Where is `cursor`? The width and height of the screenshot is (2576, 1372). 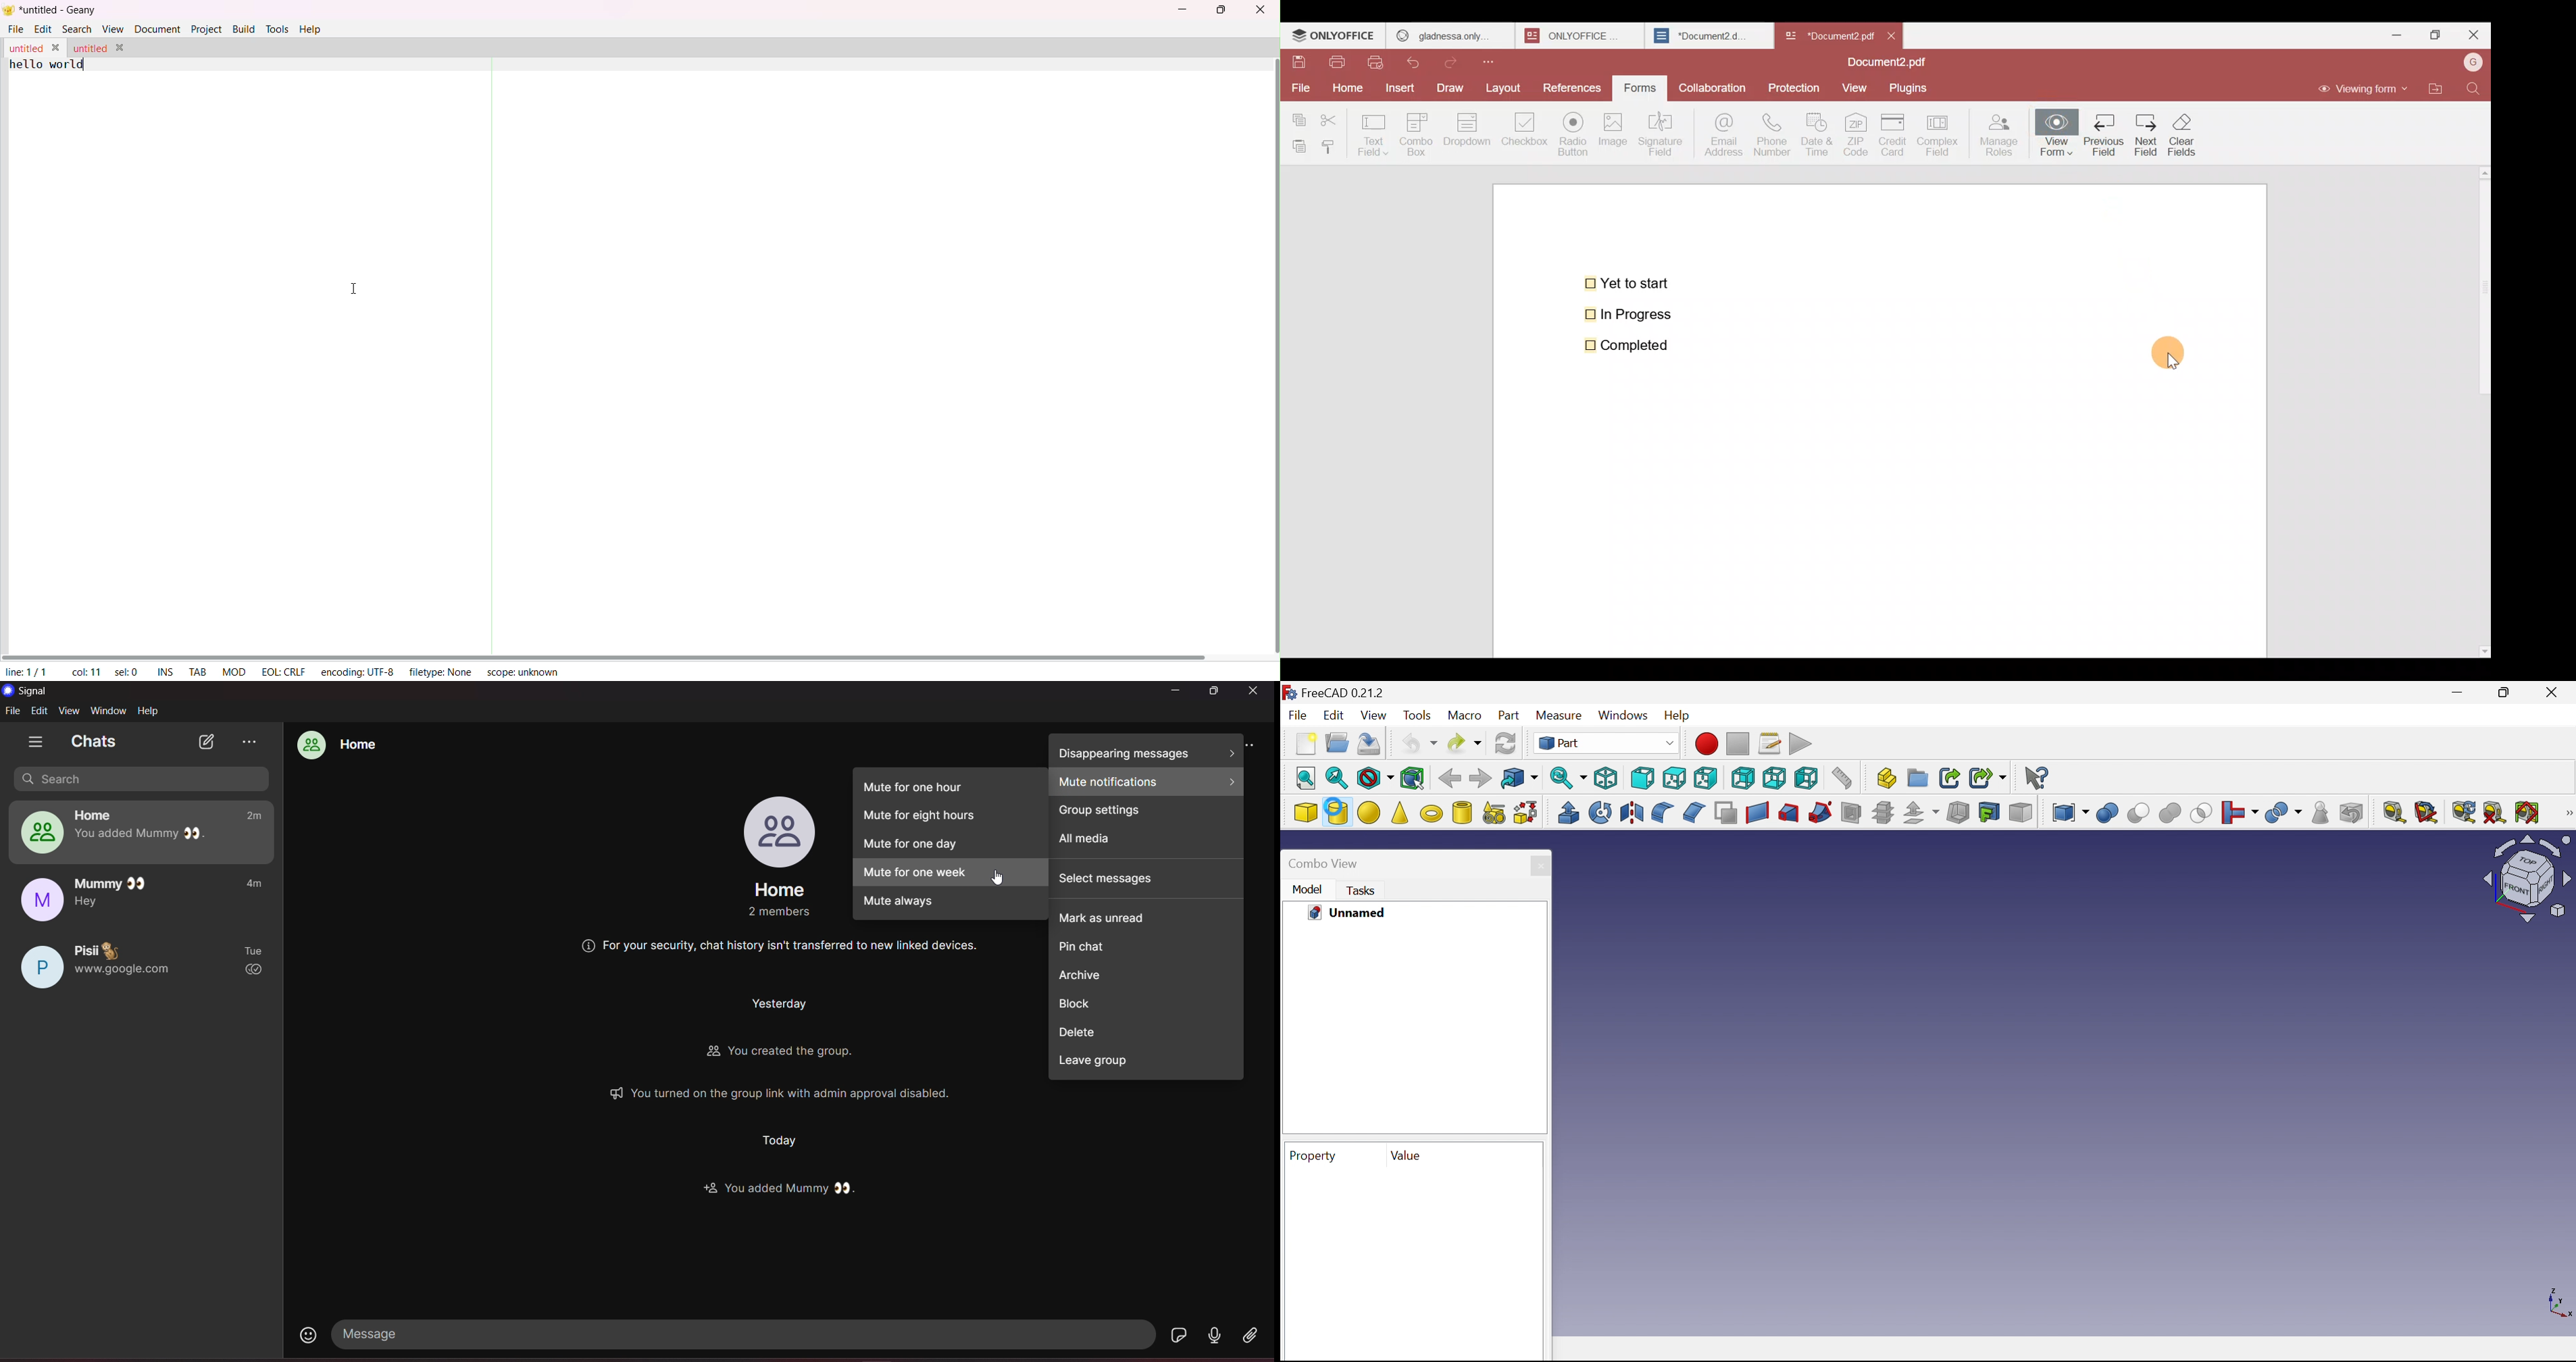
cursor is located at coordinates (1331, 805).